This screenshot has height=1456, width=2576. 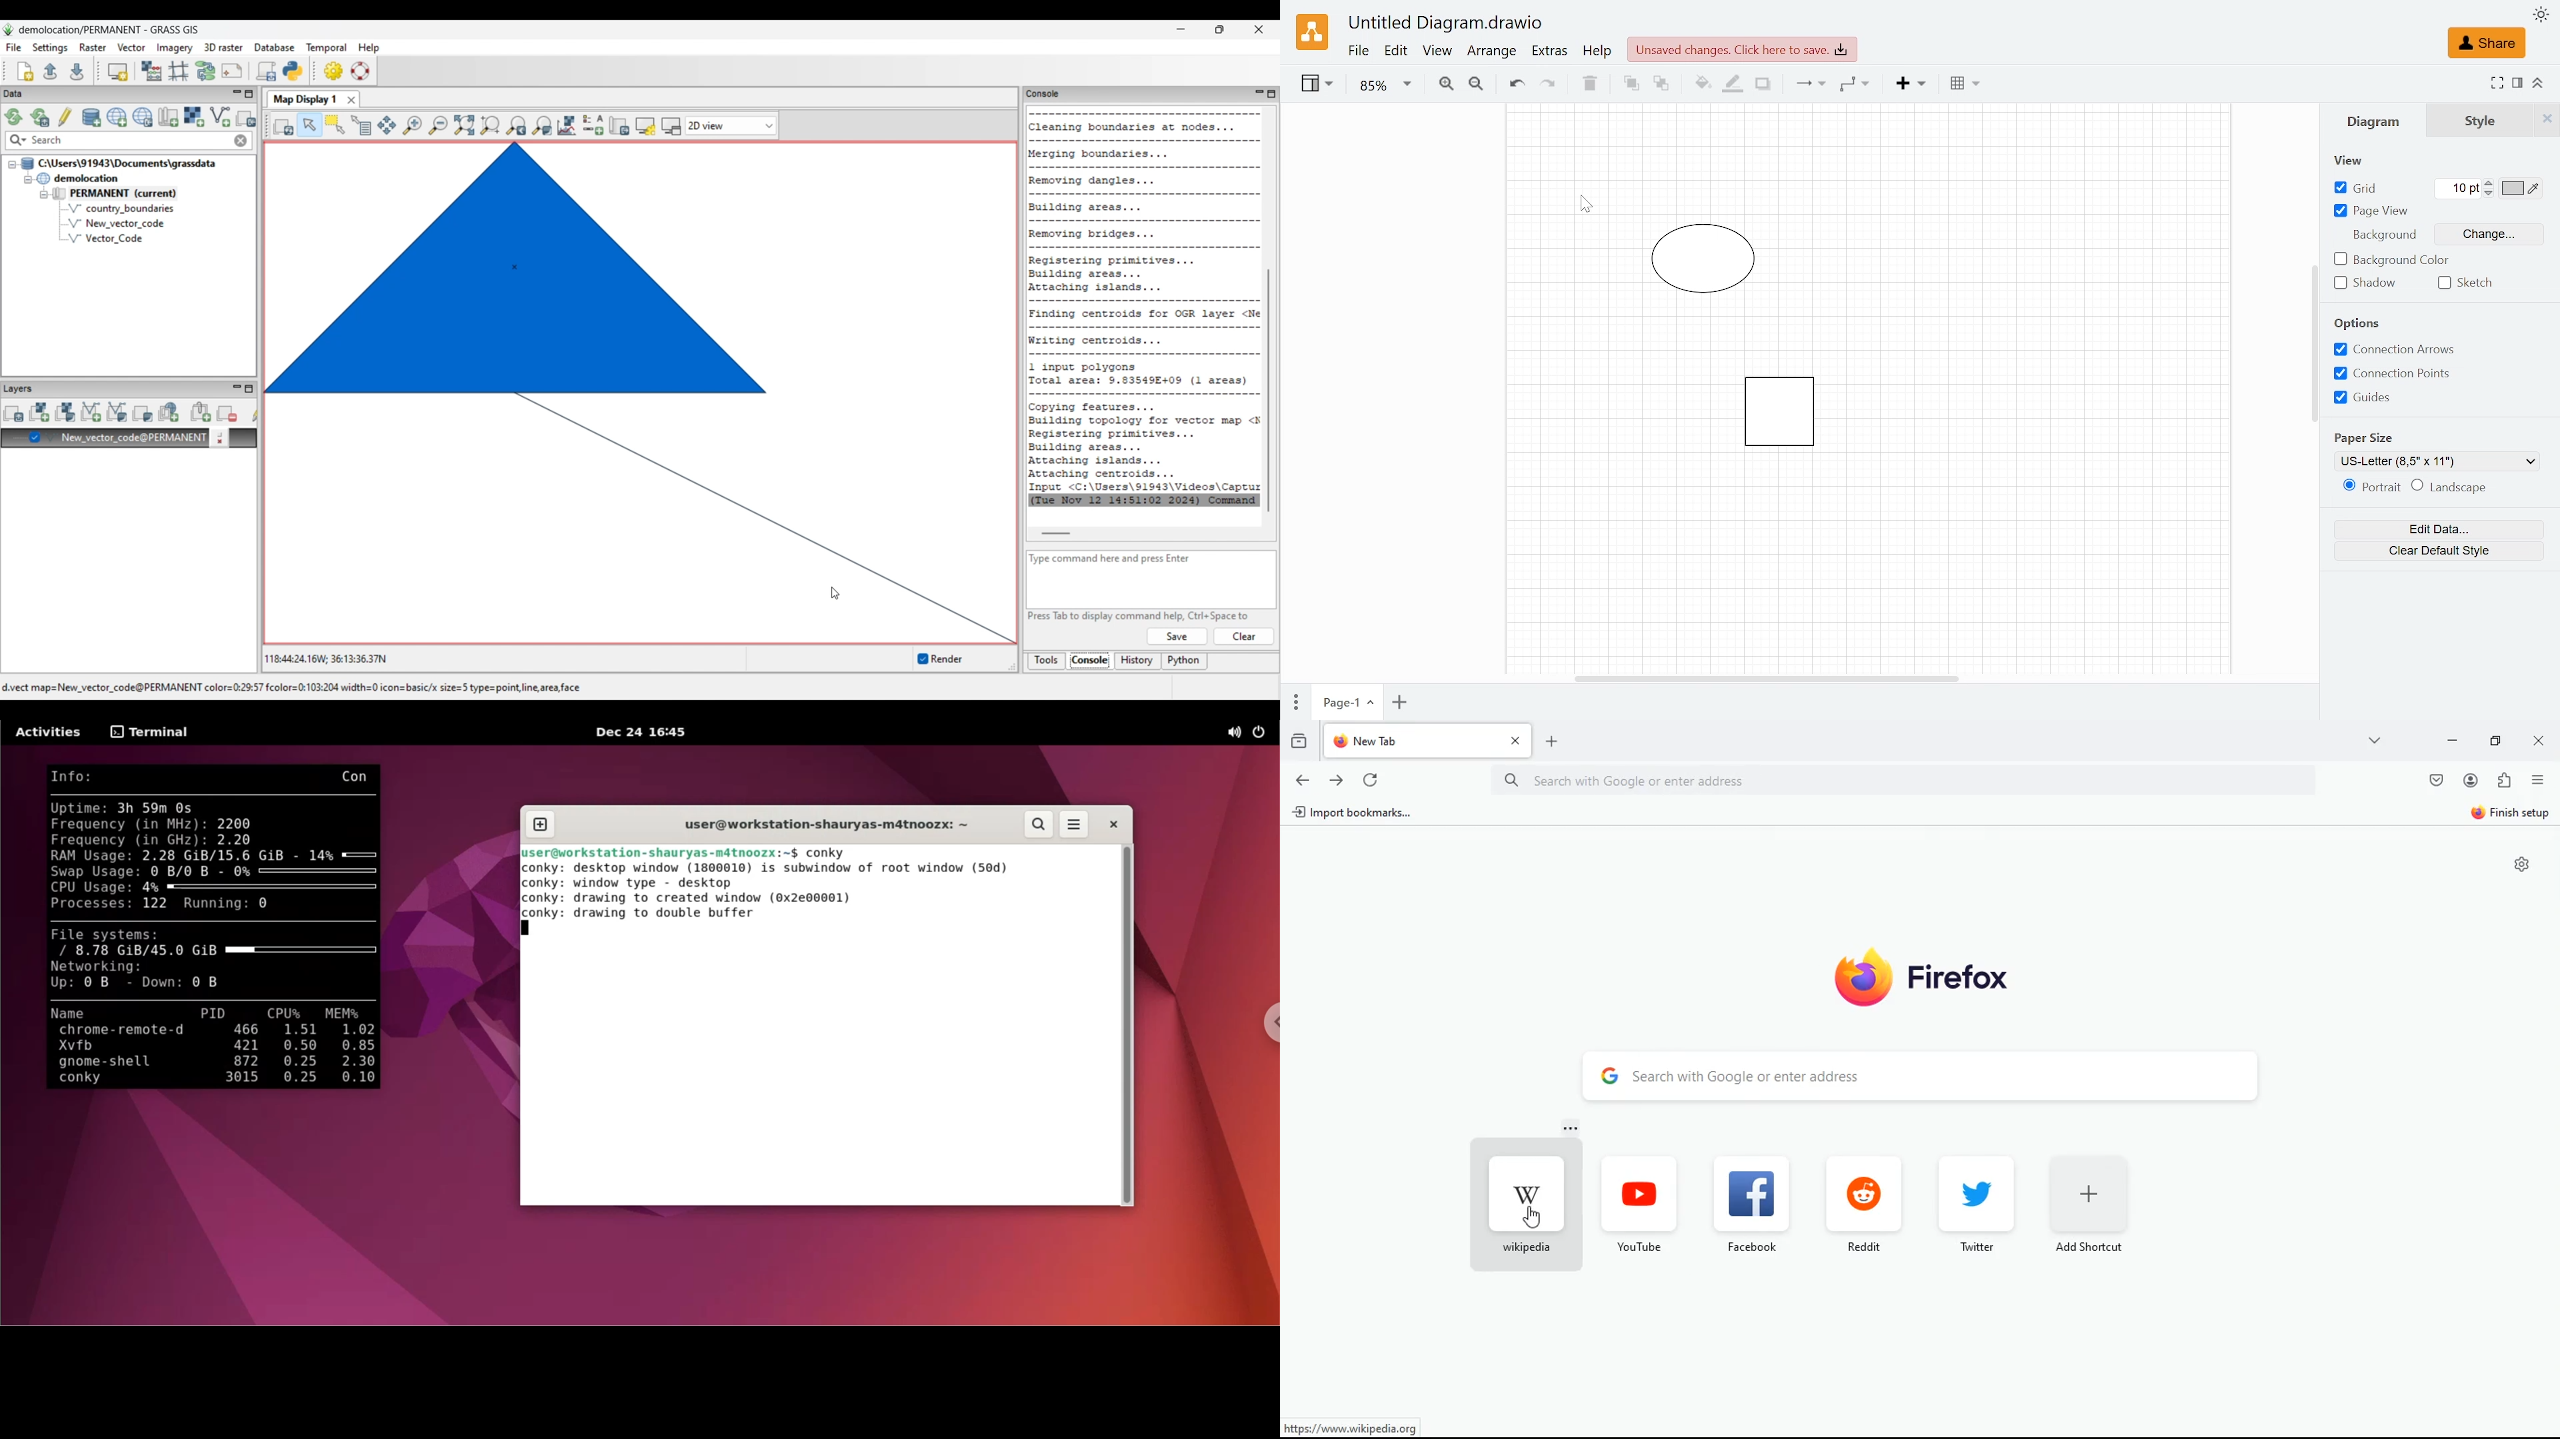 What do you see at coordinates (1706, 262) in the screenshot?
I see `circle shape` at bounding box center [1706, 262].